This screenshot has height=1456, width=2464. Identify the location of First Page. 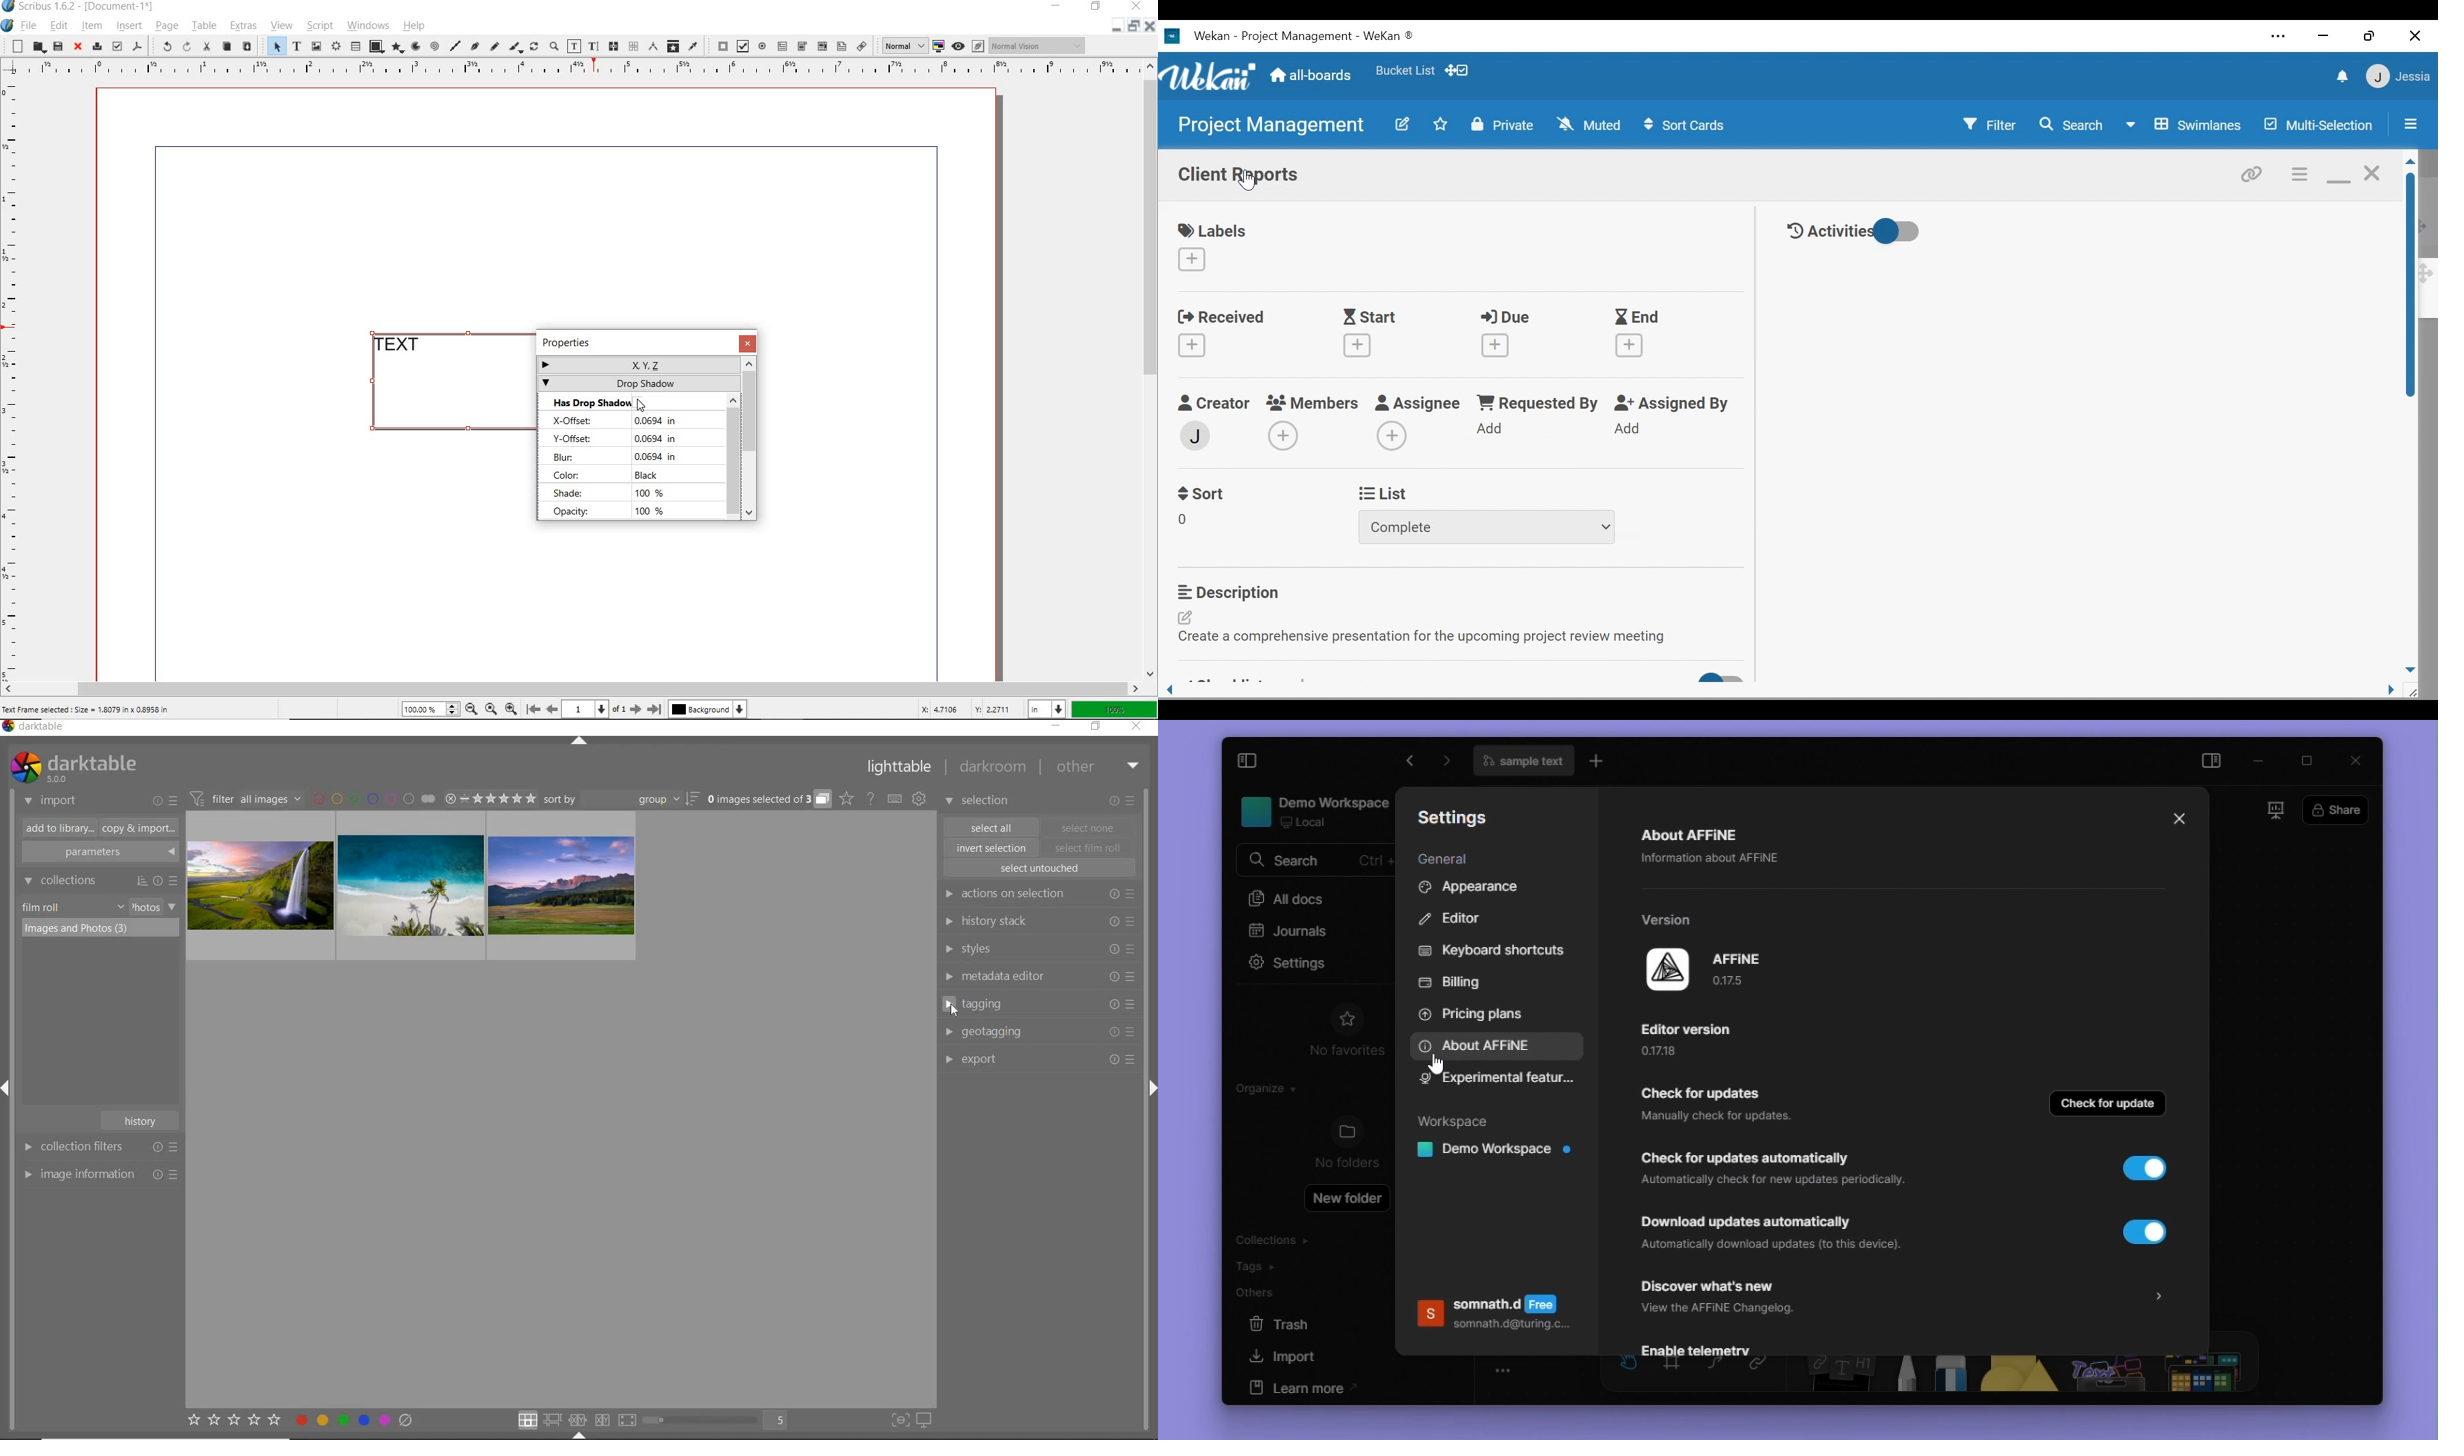
(534, 710).